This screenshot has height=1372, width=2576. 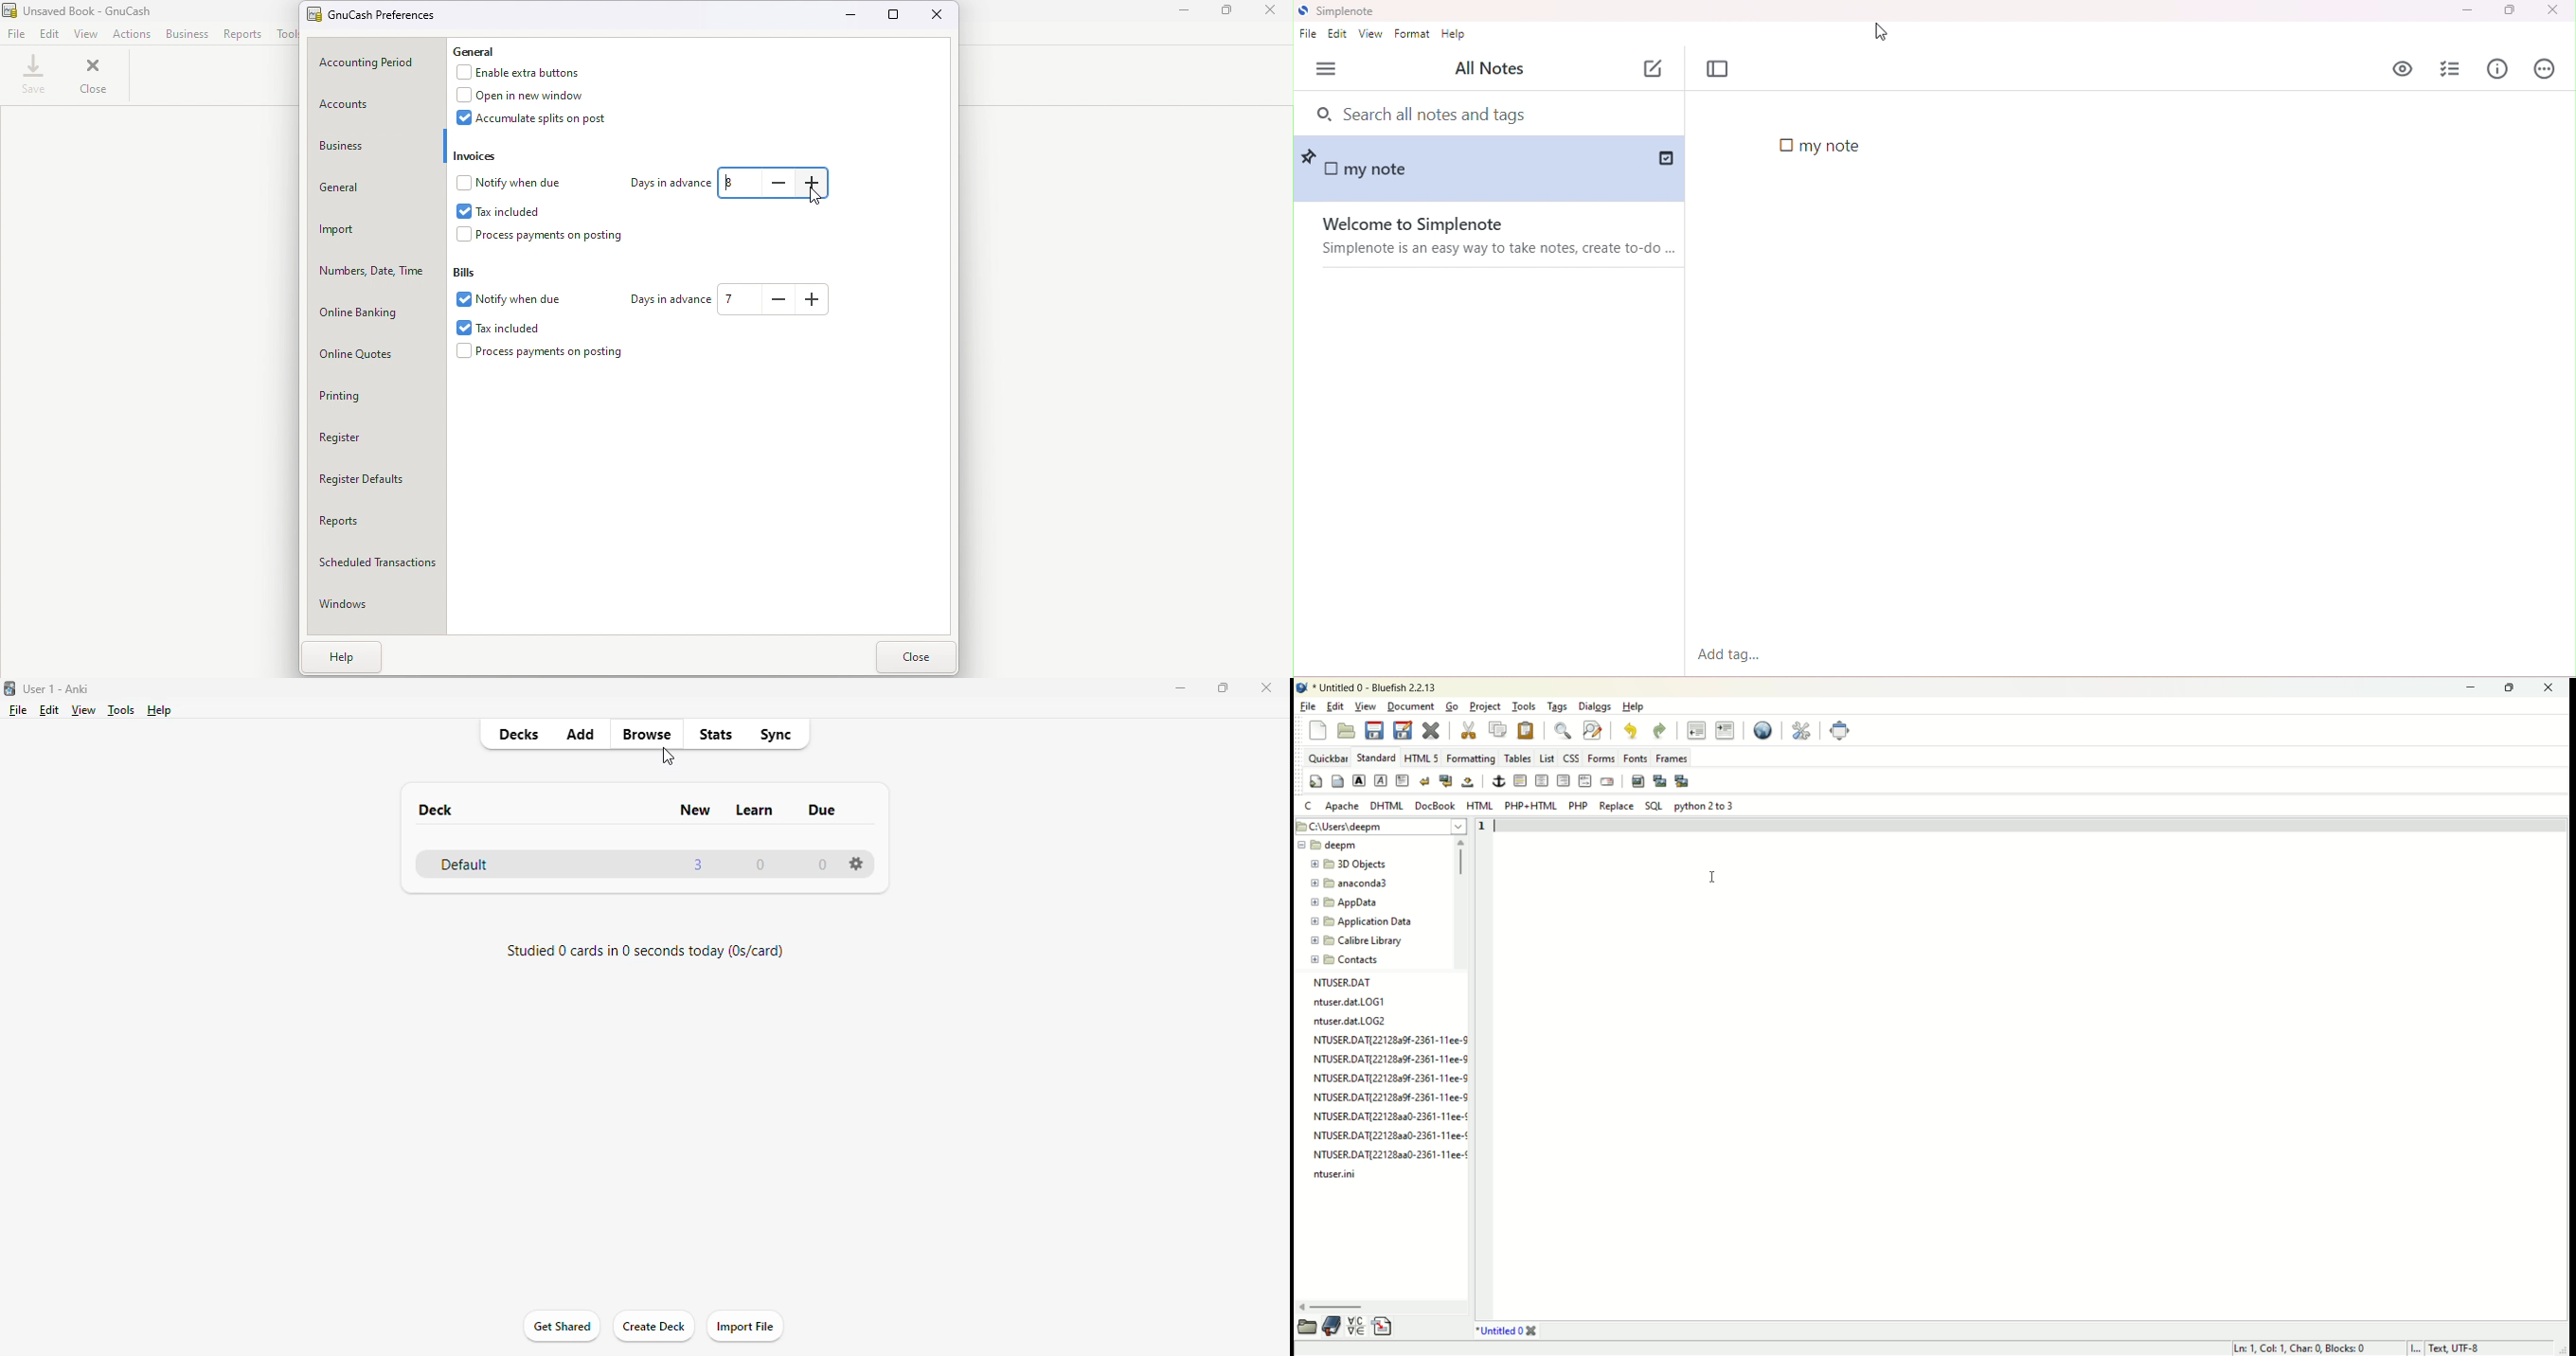 I want to click on tools, so click(x=121, y=710).